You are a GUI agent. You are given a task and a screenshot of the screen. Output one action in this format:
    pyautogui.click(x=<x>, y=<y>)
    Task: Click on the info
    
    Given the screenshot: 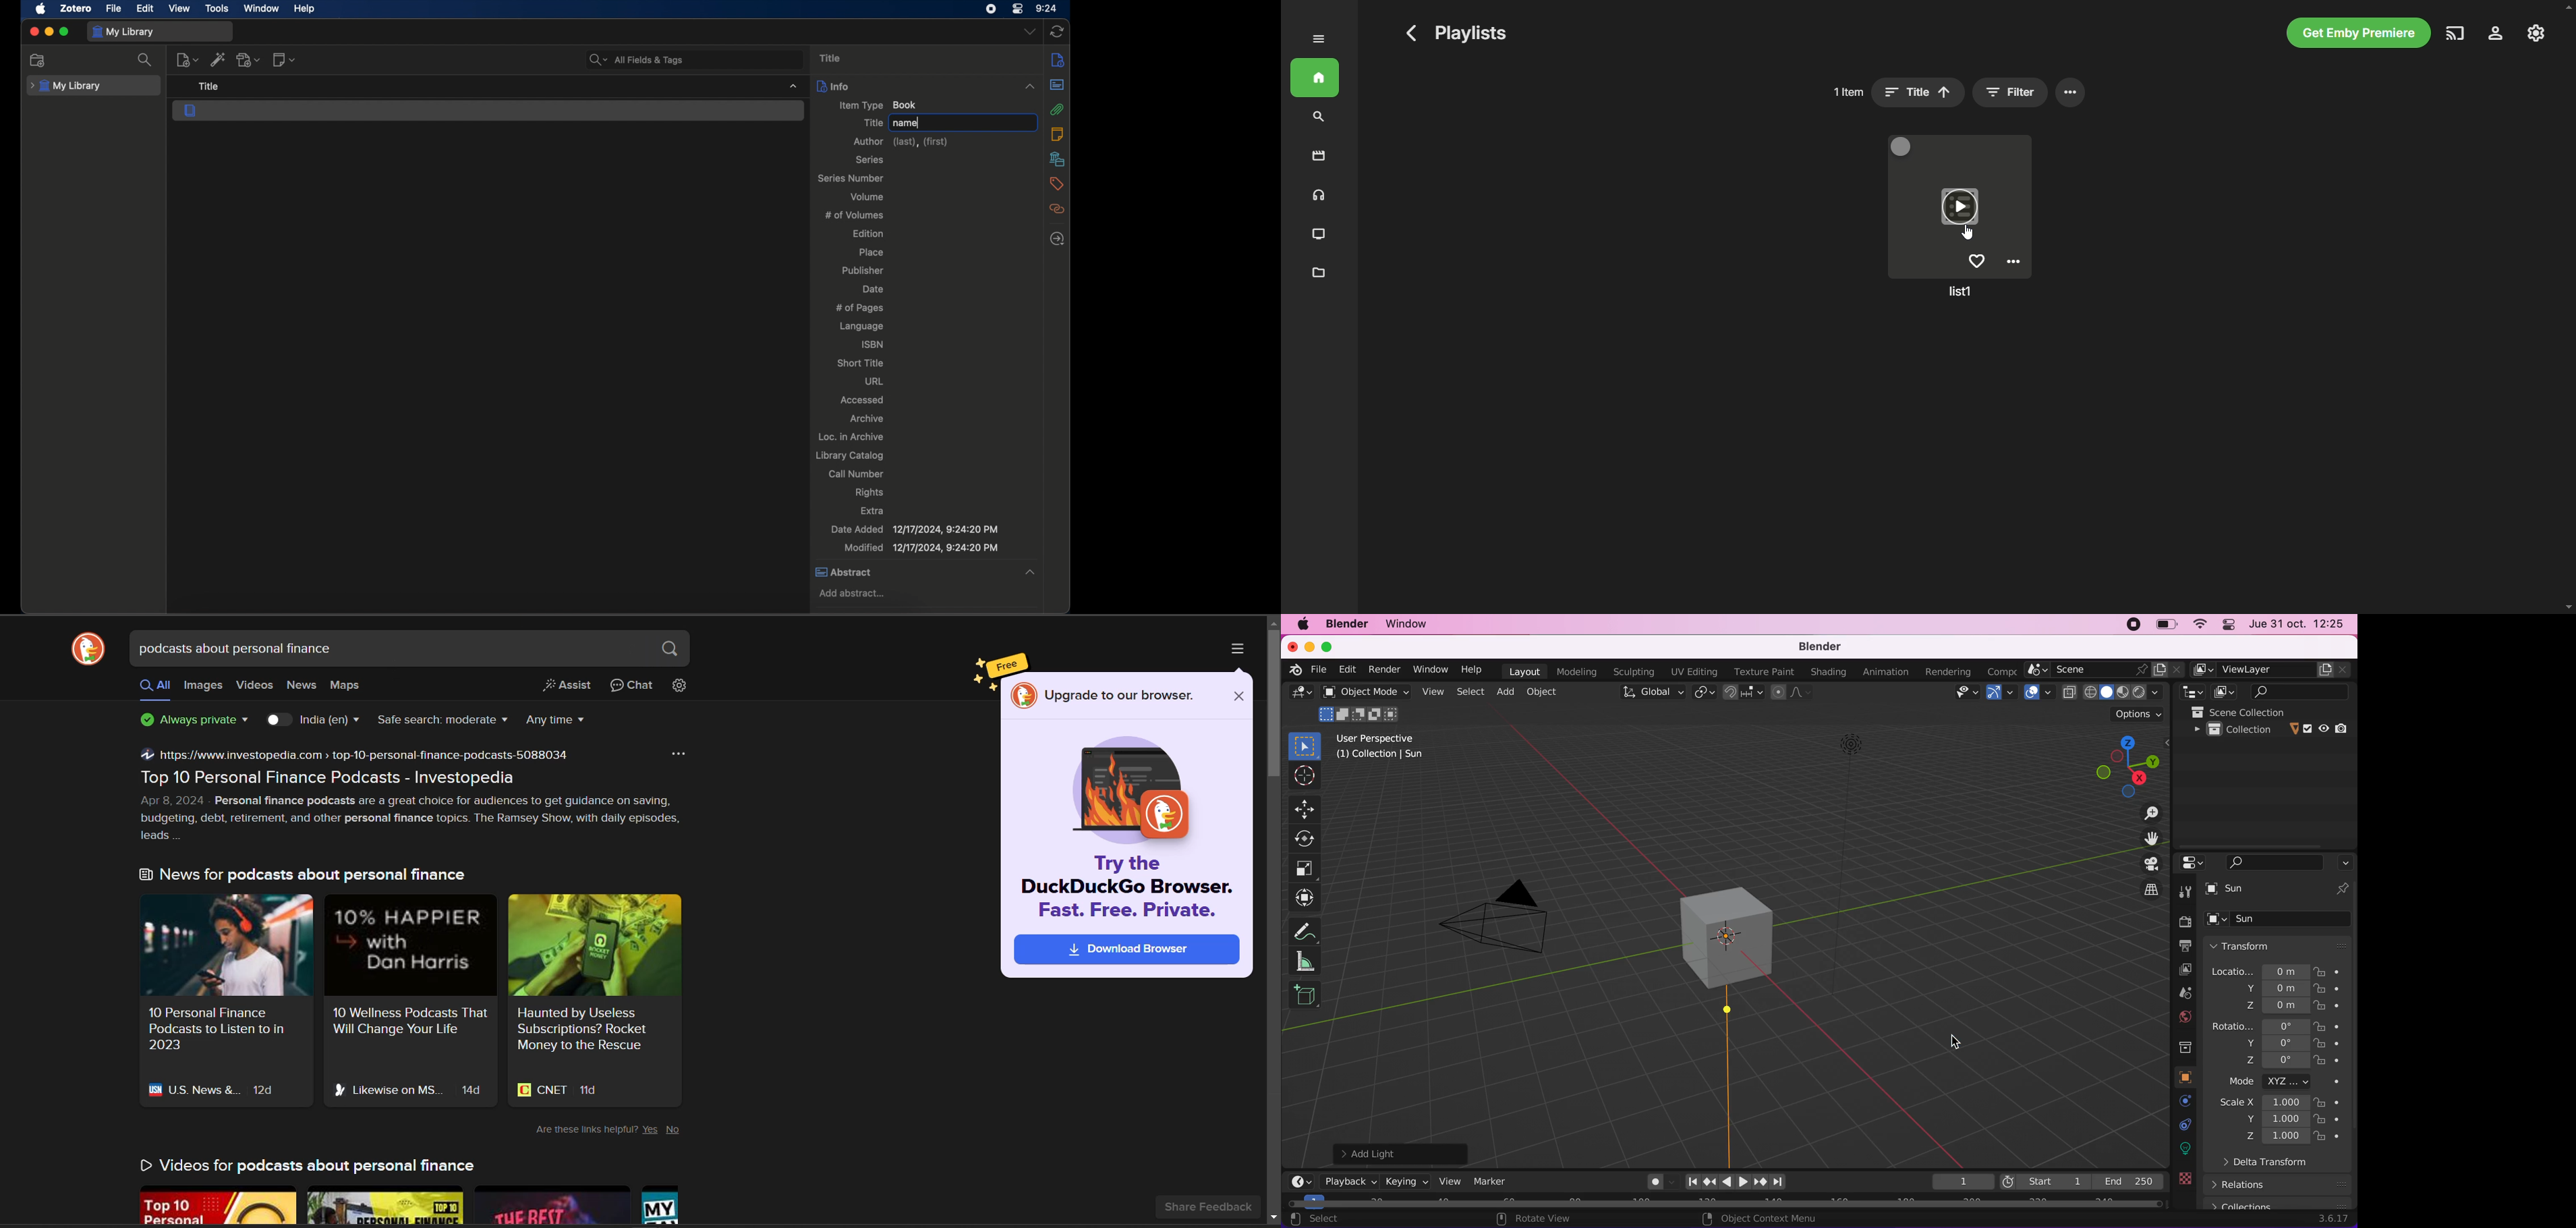 What is the action you would take?
    pyautogui.click(x=1058, y=60)
    